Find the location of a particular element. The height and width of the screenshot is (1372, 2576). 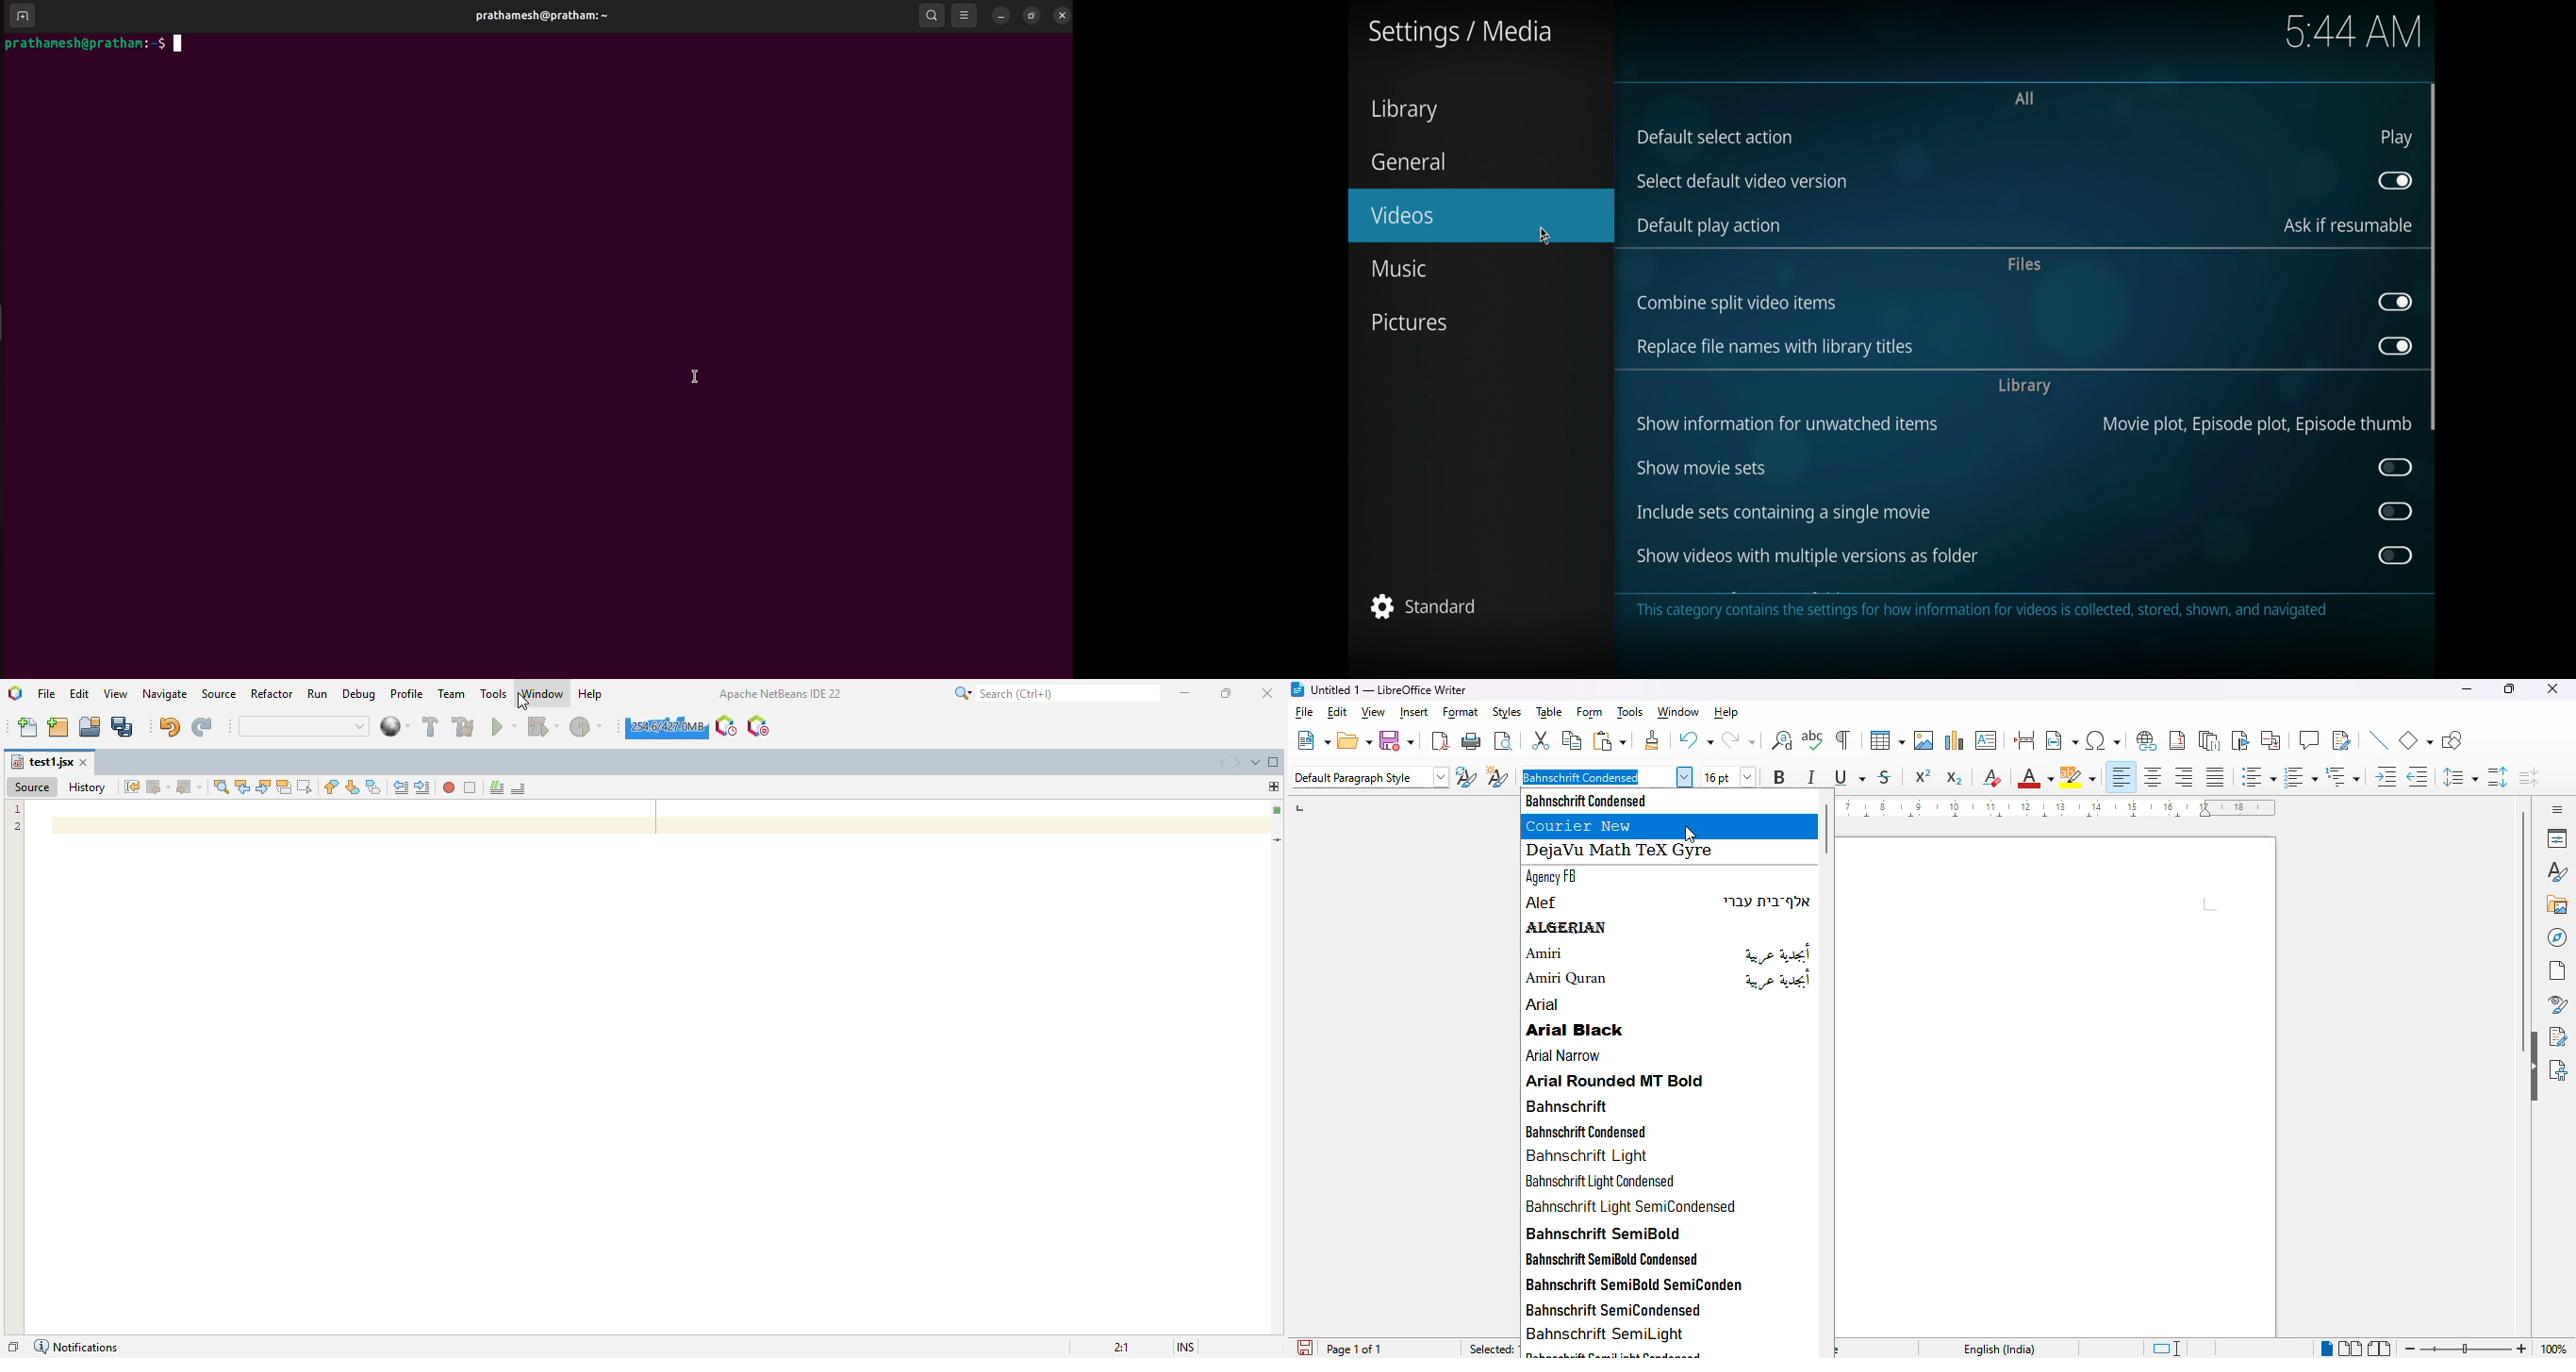

insert bookmark is located at coordinates (2239, 740).